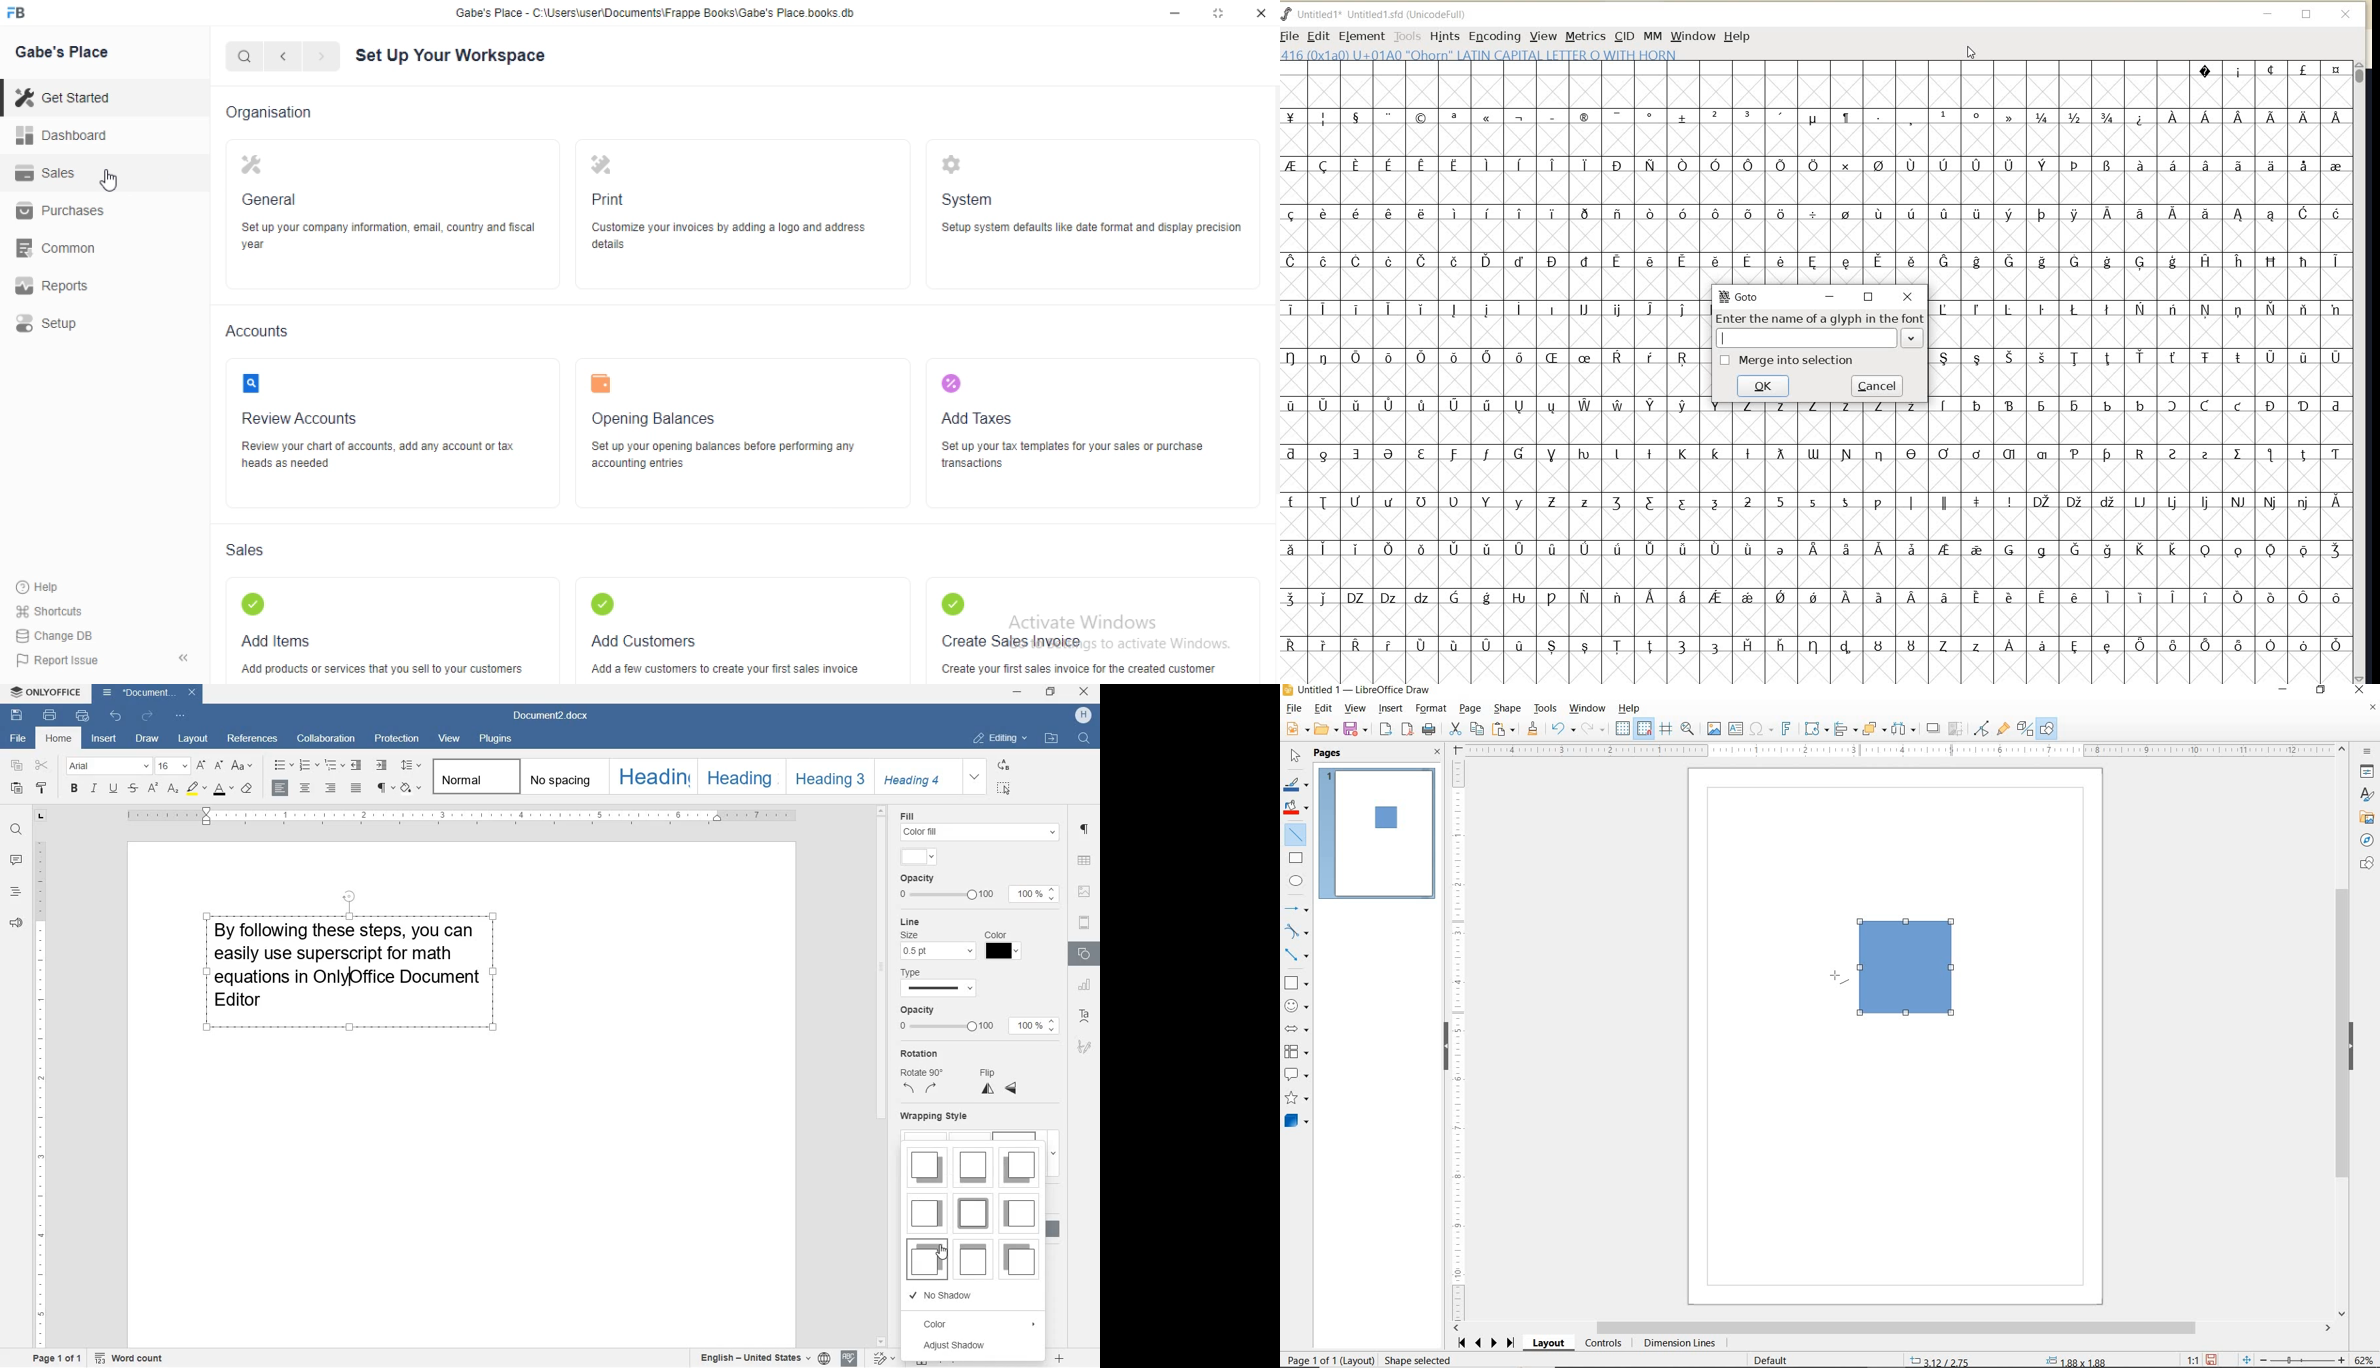  Describe the element at coordinates (2366, 864) in the screenshot. I see `SHAPES` at that location.